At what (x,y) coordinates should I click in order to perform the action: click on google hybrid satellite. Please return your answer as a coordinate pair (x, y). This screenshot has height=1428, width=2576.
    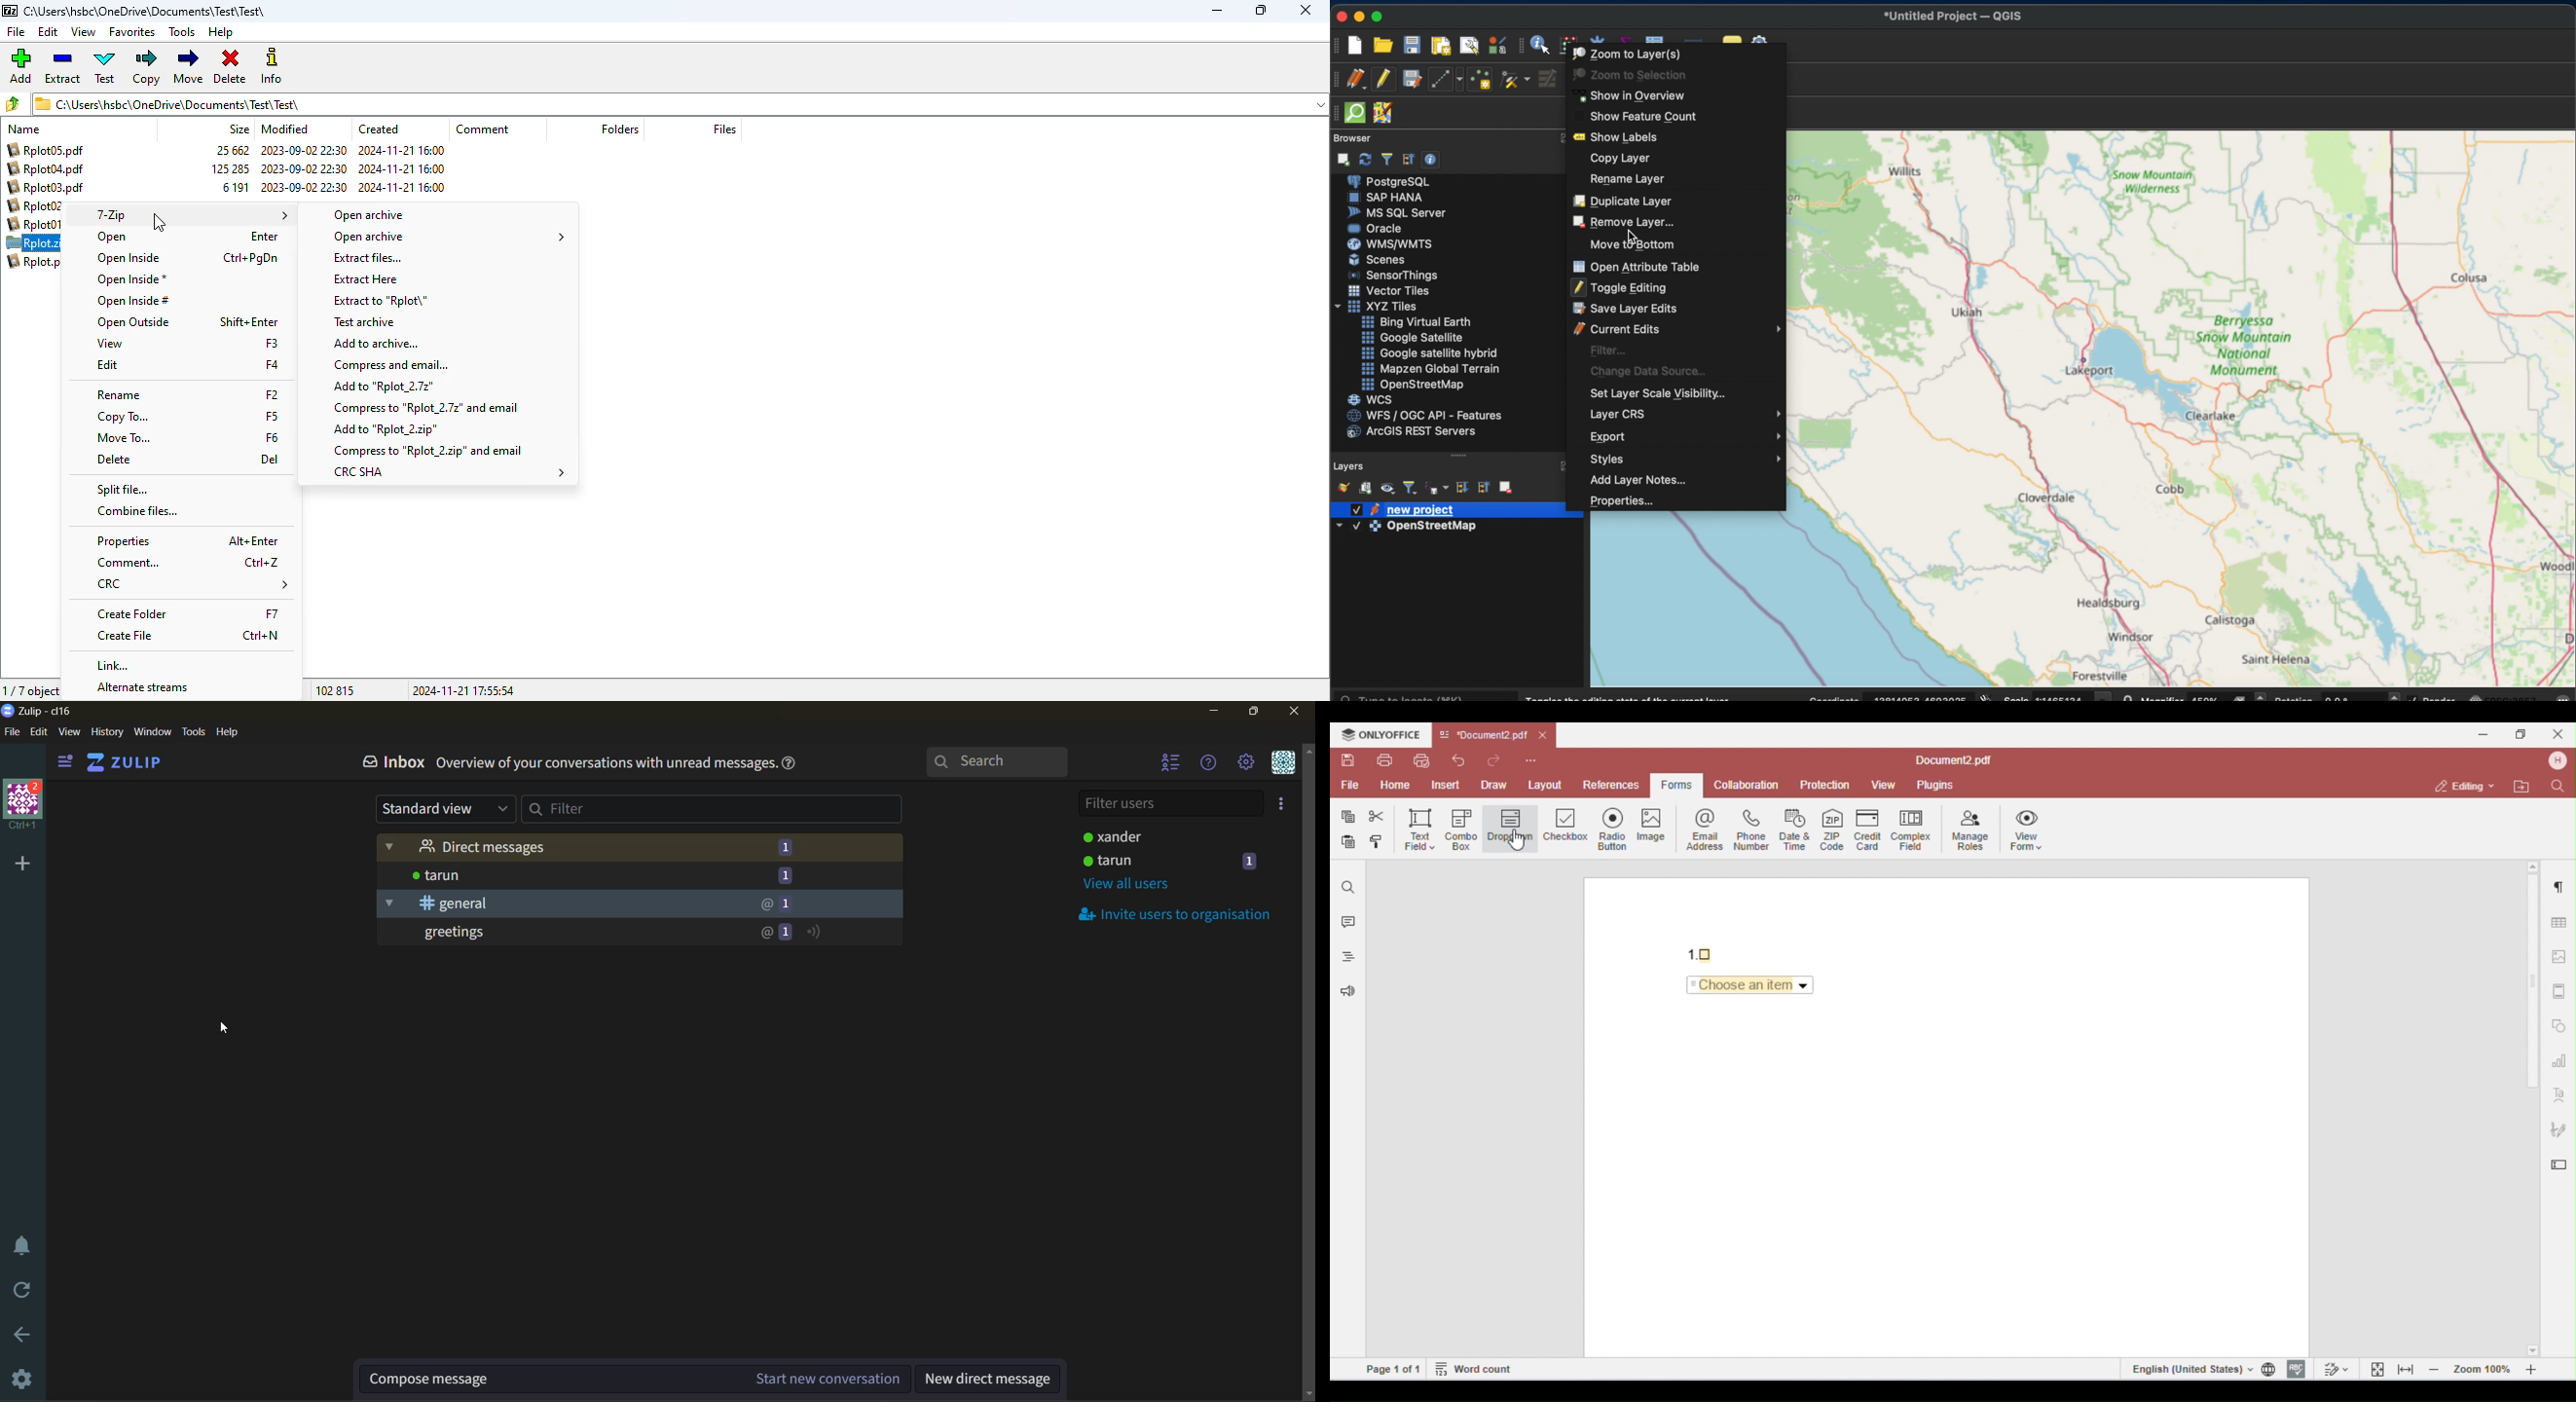
    Looking at the image, I should click on (1430, 352).